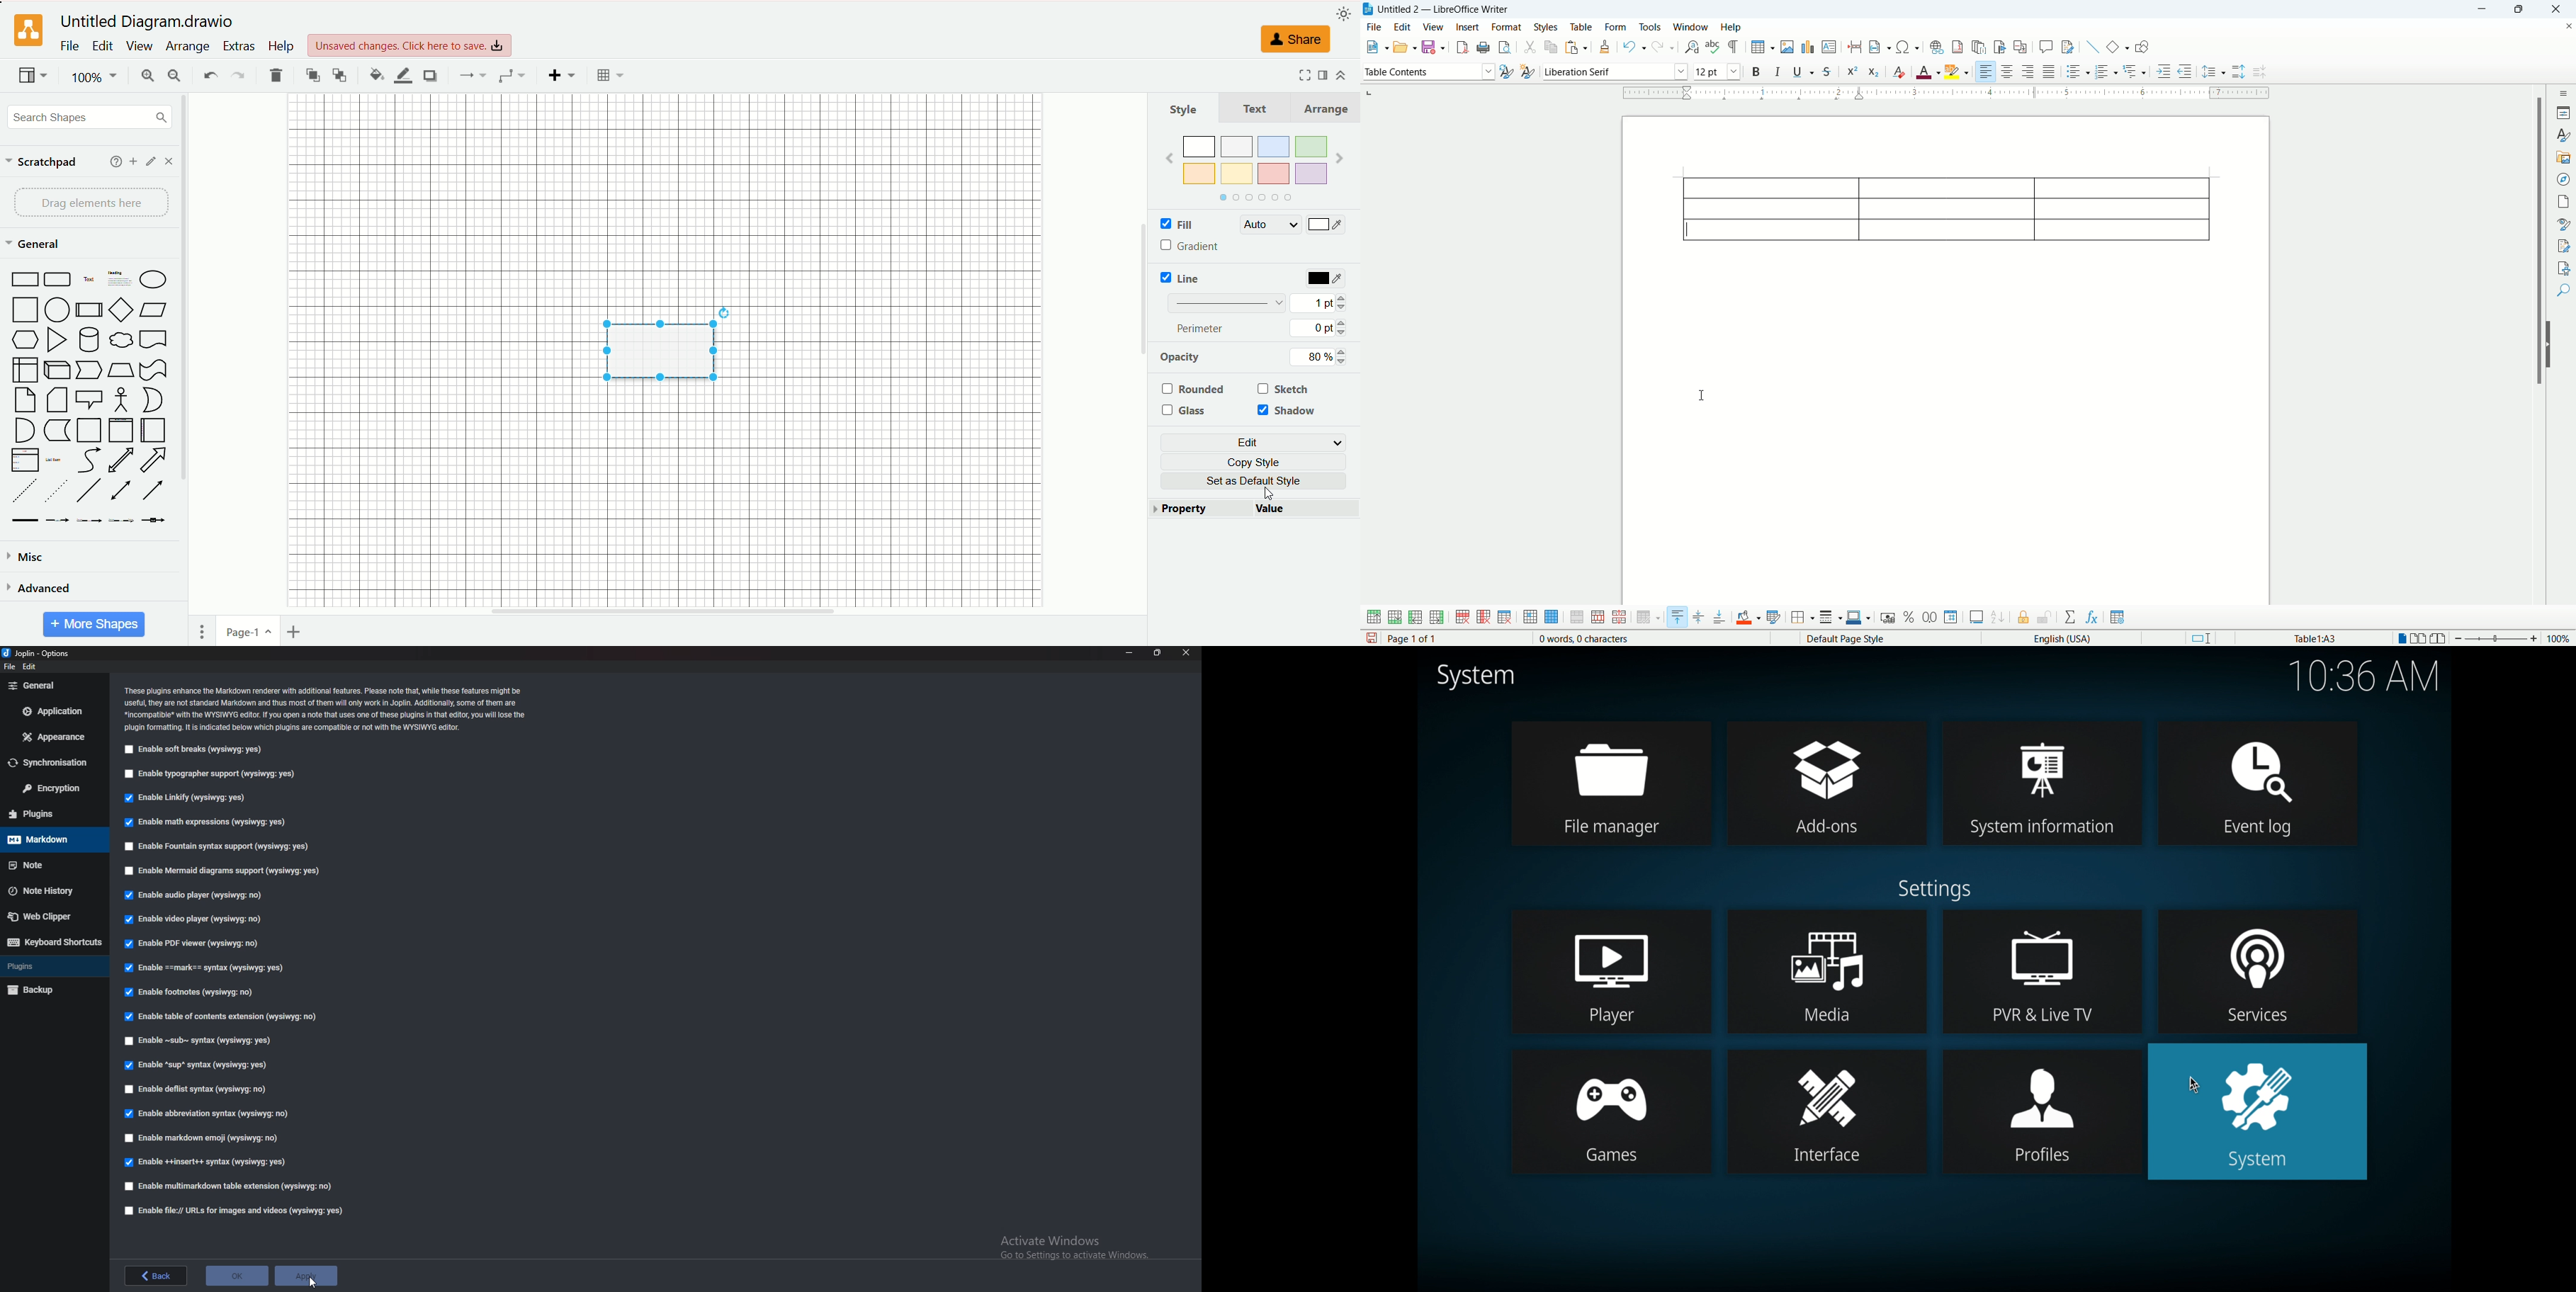 The height and width of the screenshot is (1316, 2576). What do you see at coordinates (1827, 783) in the screenshot?
I see `add-ons` at bounding box center [1827, 783].